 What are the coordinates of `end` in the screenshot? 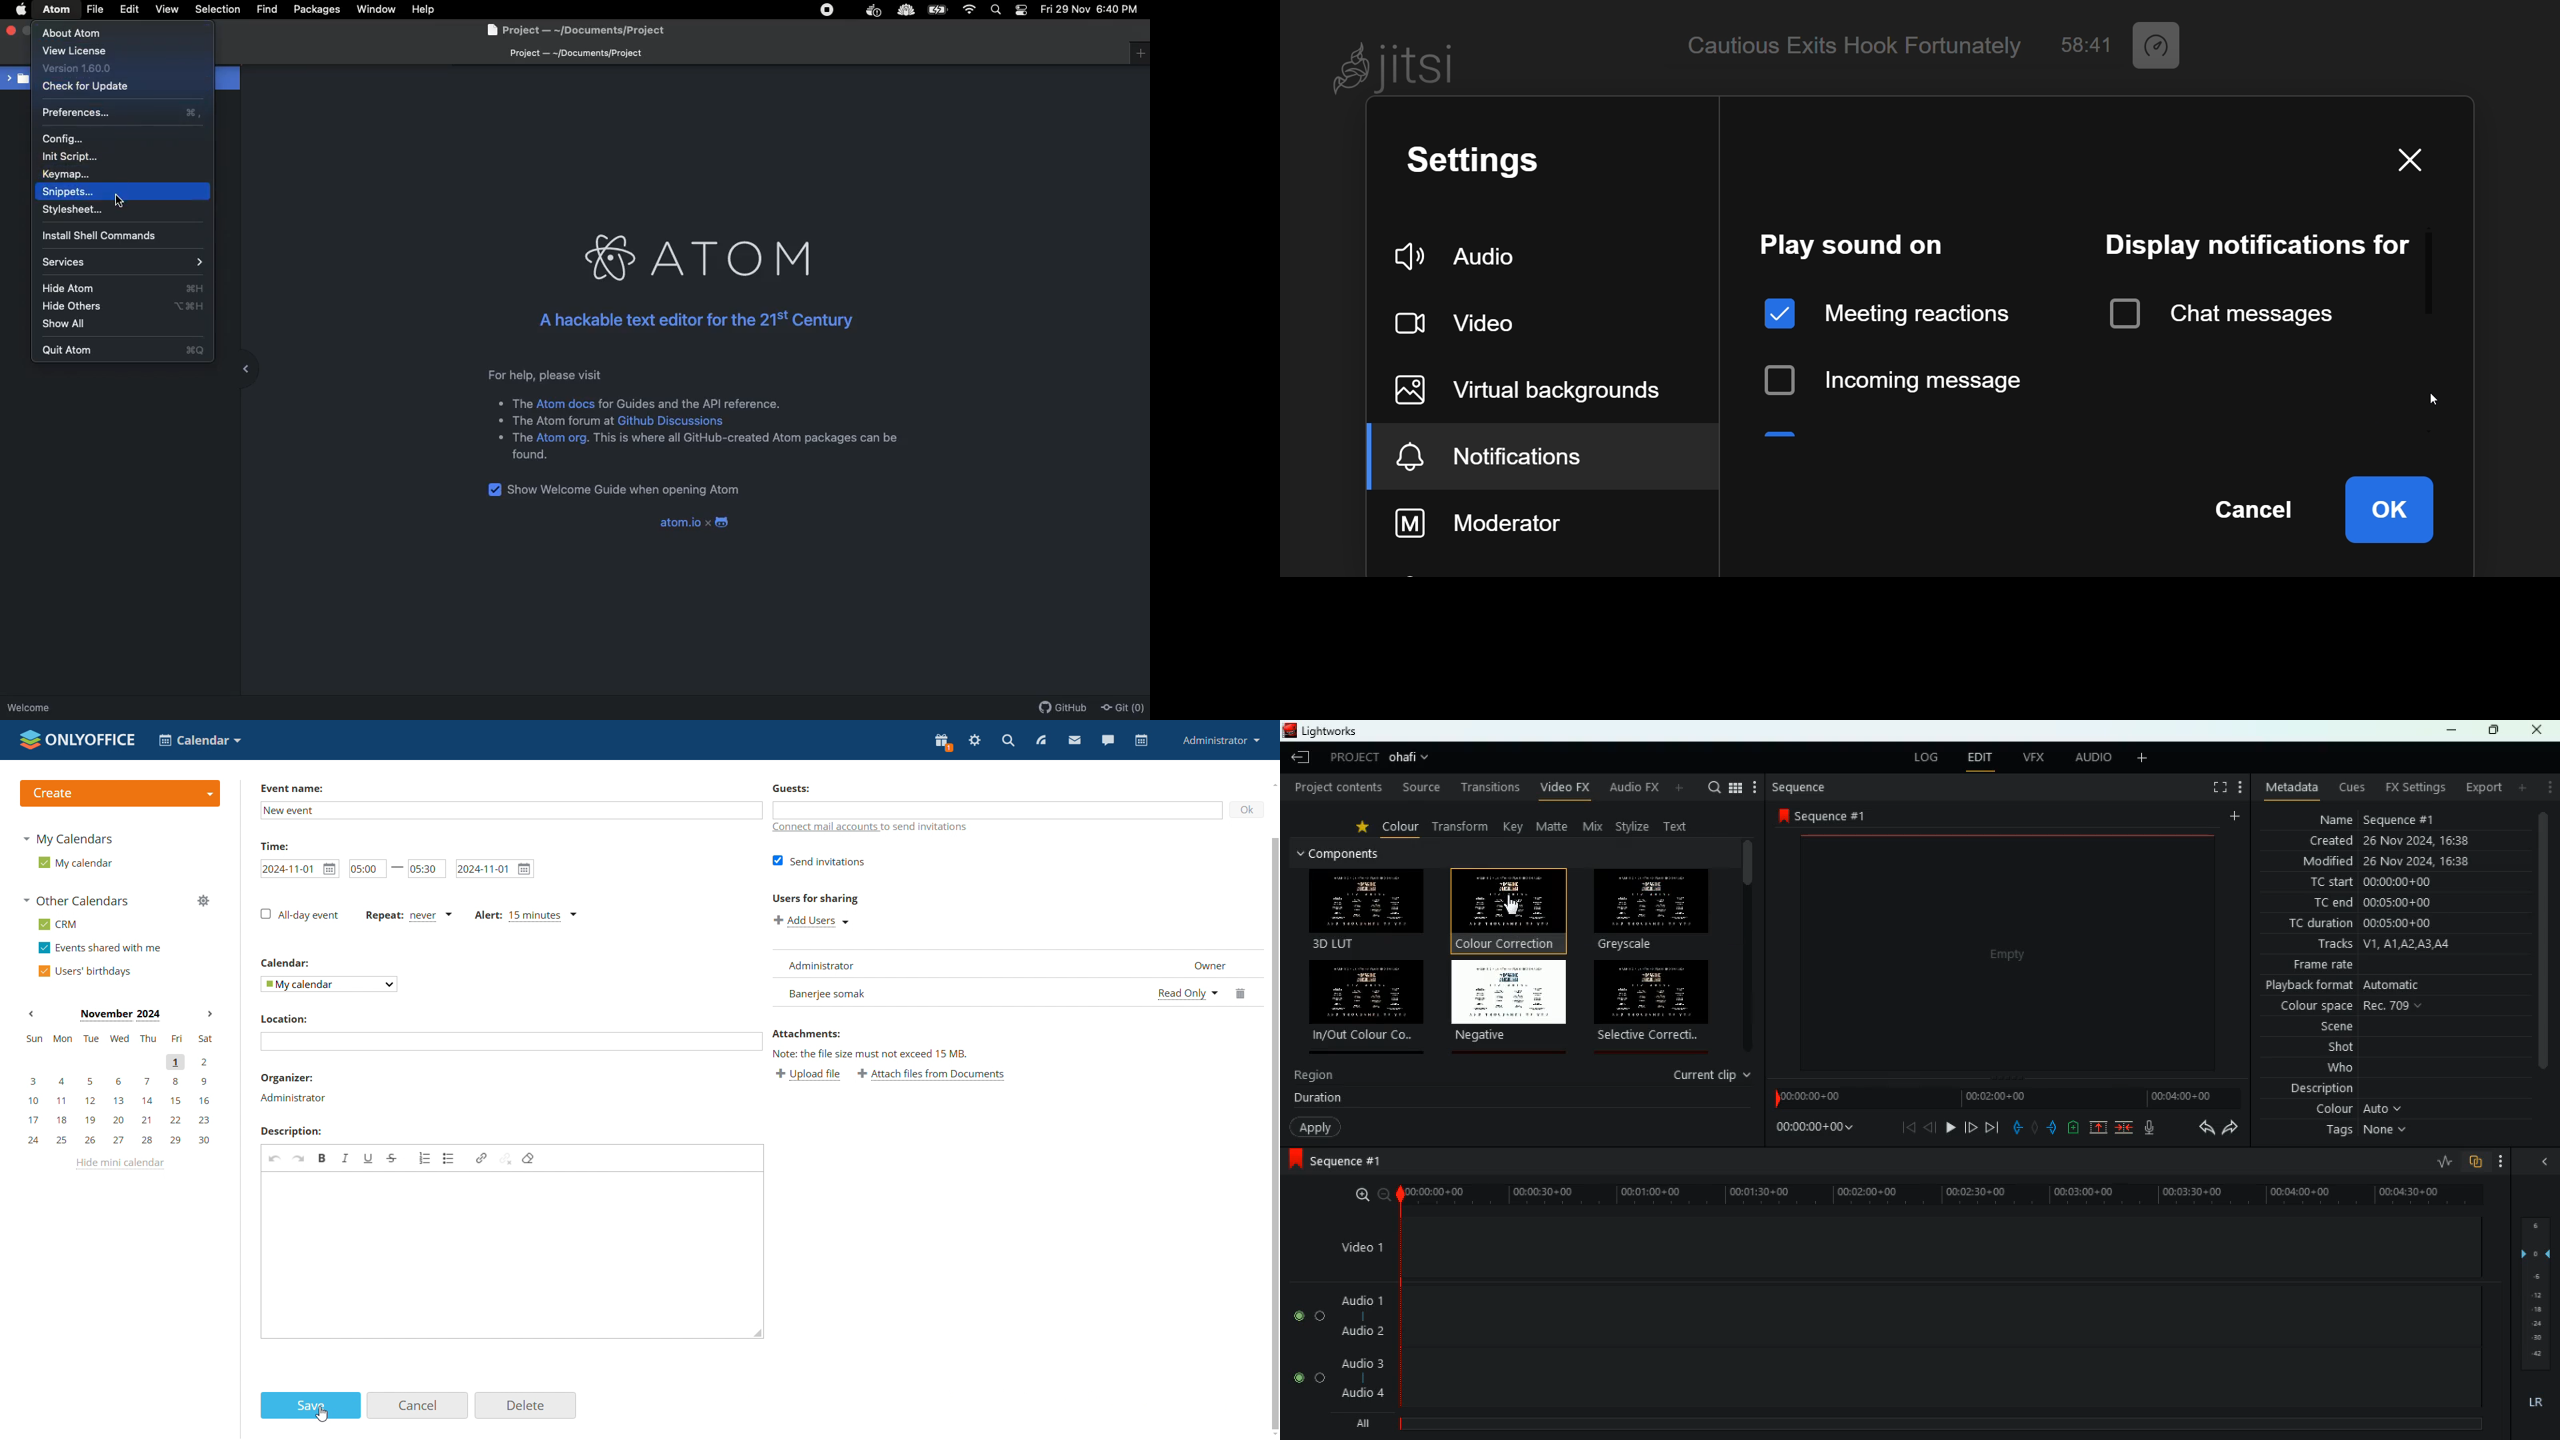 It's located at (1993, 1128).